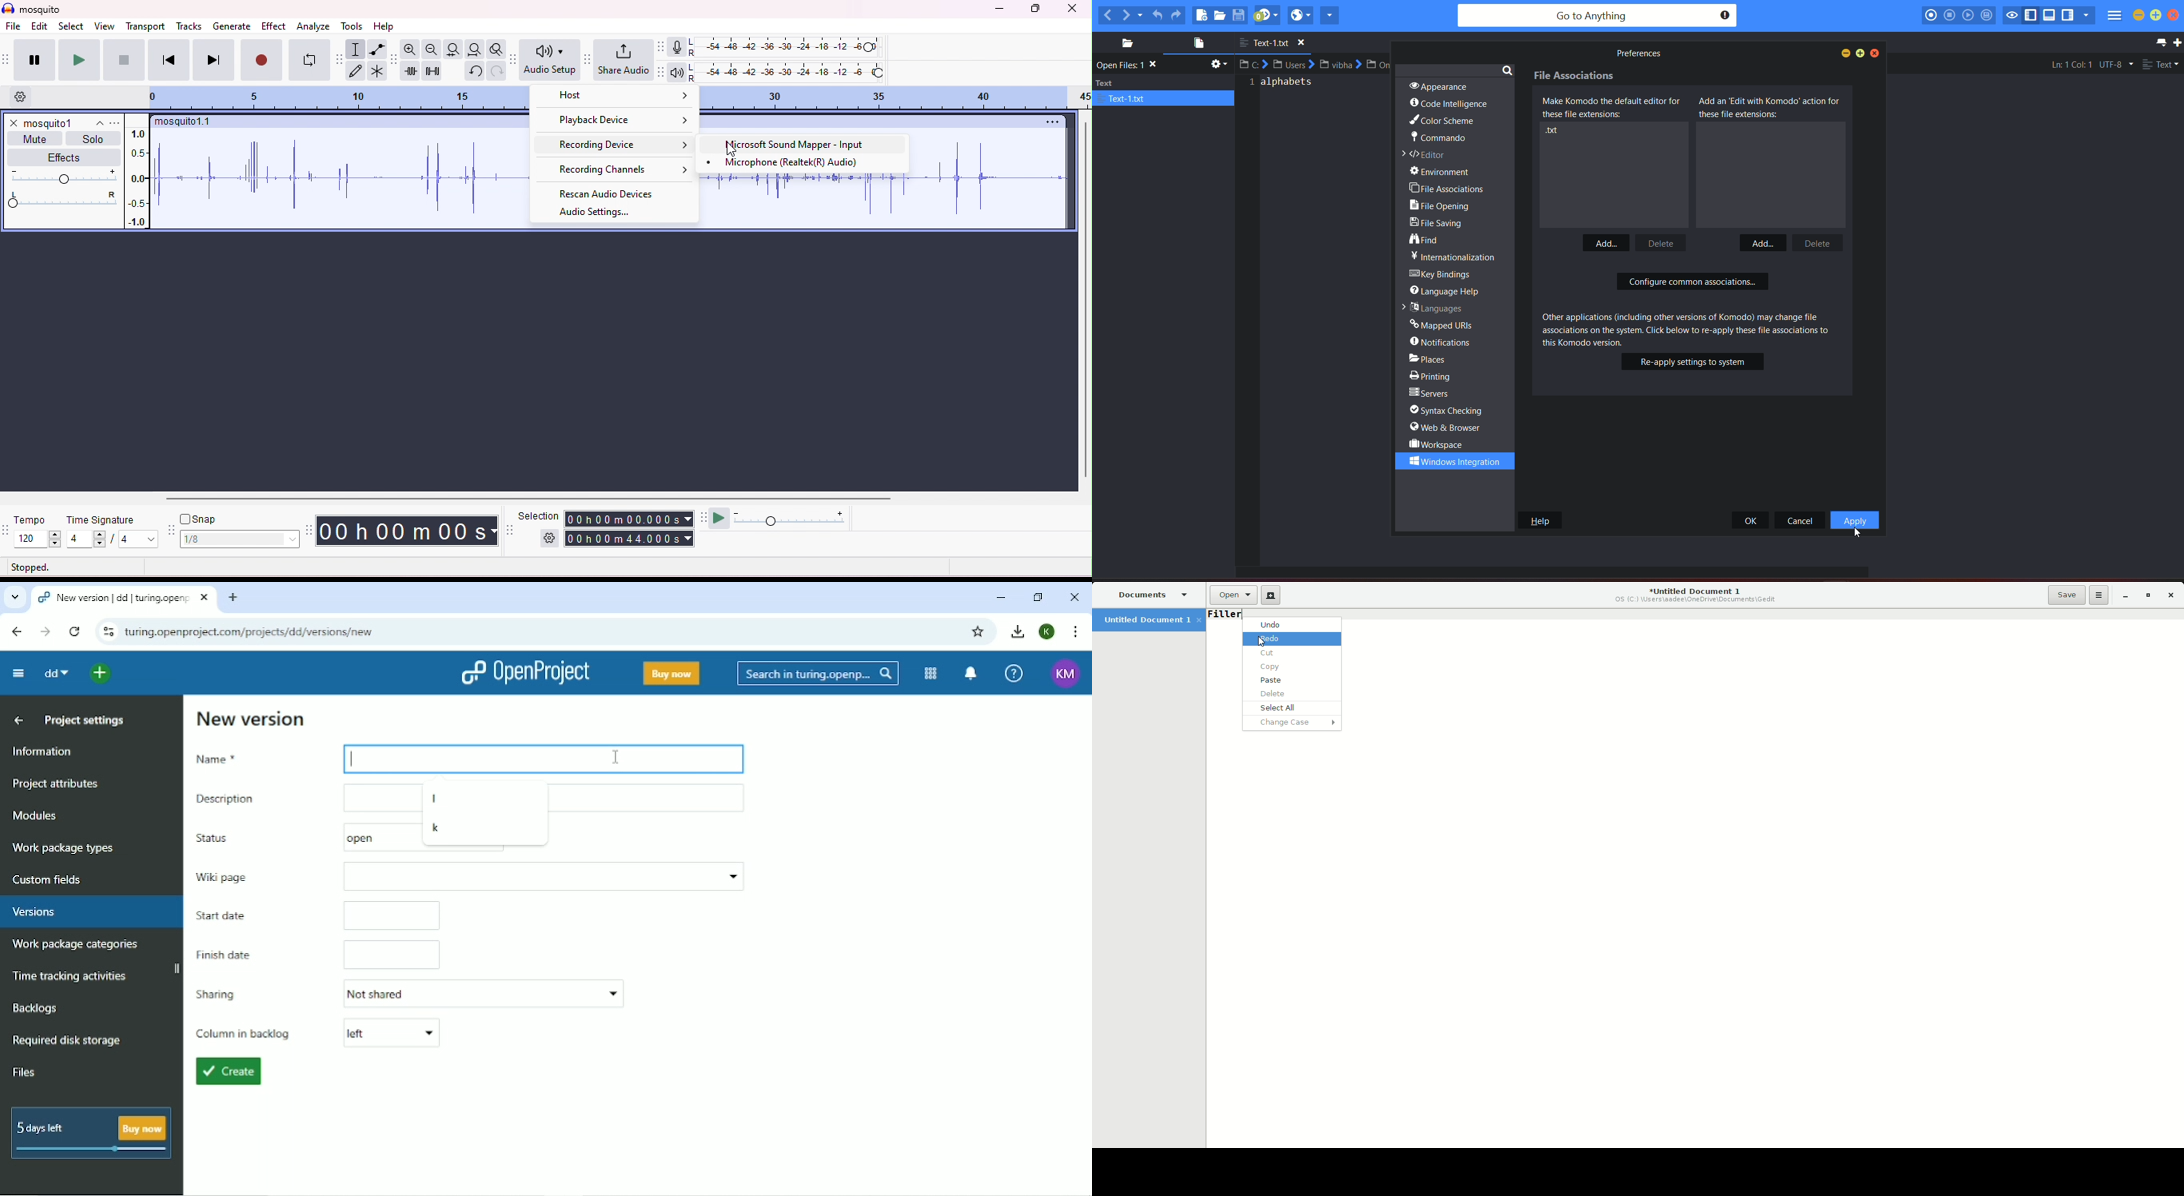 This screenshot has width=2184, height=1204. Describe the element at coordinates (2125, 596) in the screenshot. I see `Minimize` at that location.